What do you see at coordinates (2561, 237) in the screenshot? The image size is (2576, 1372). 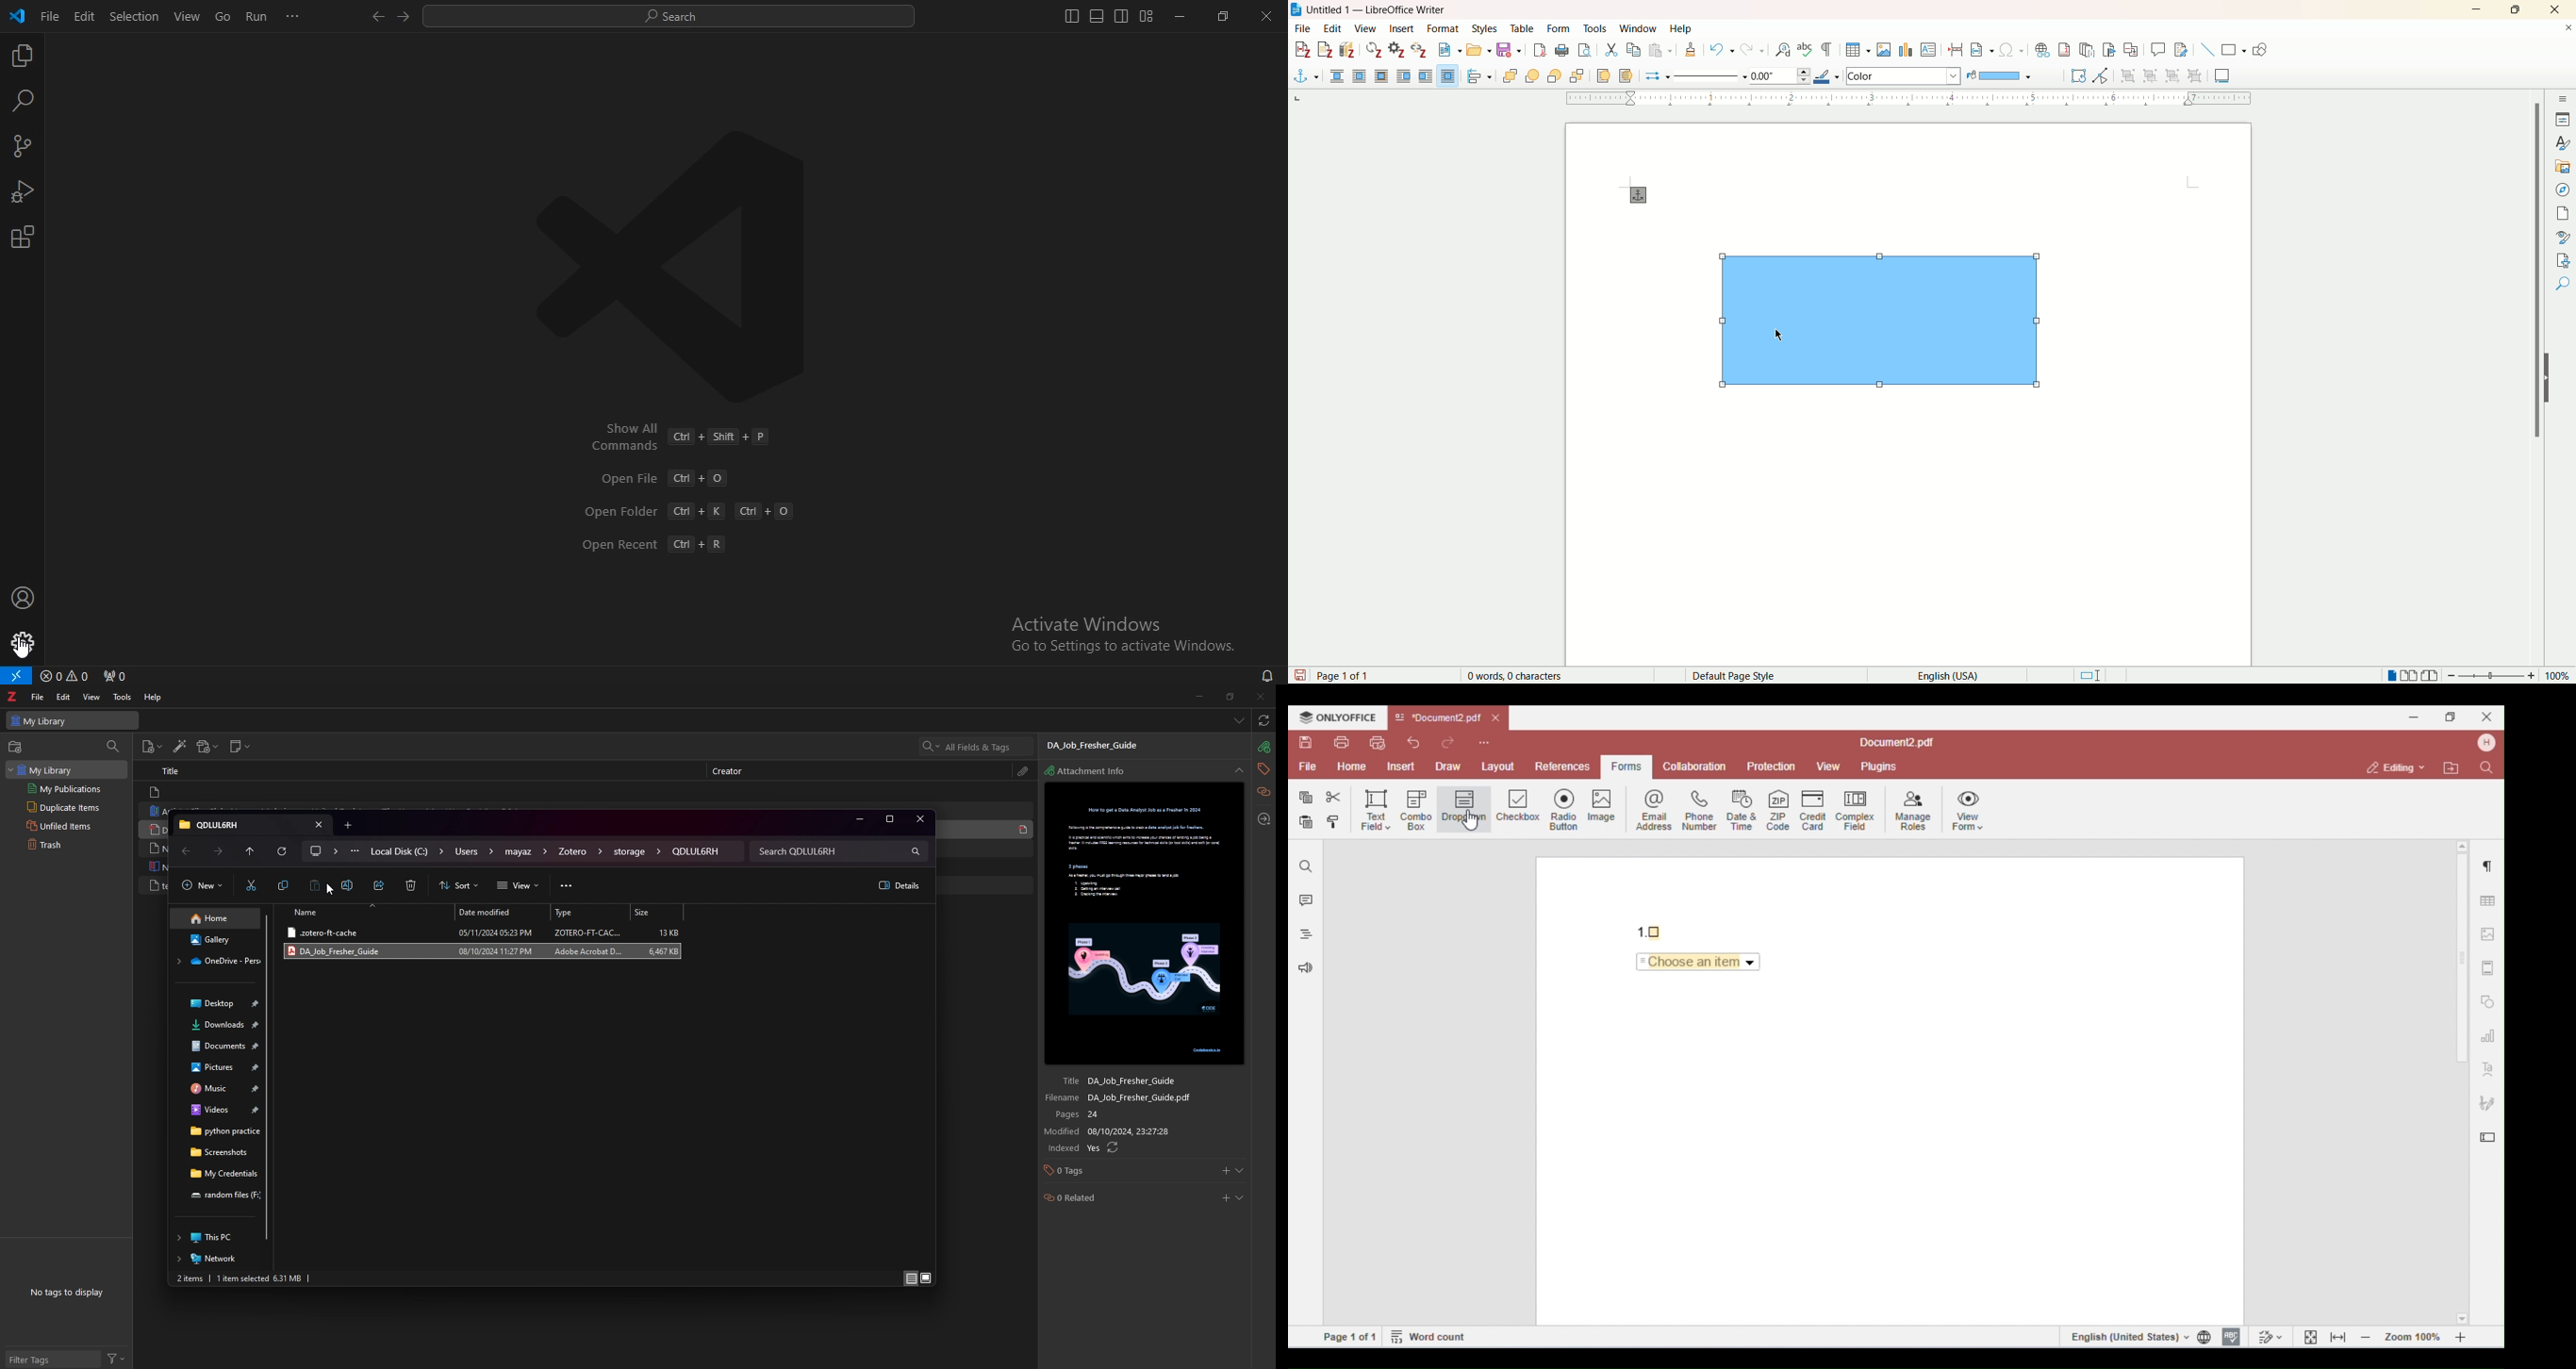 I see `style inspector` at bounding box center [2561, 237].